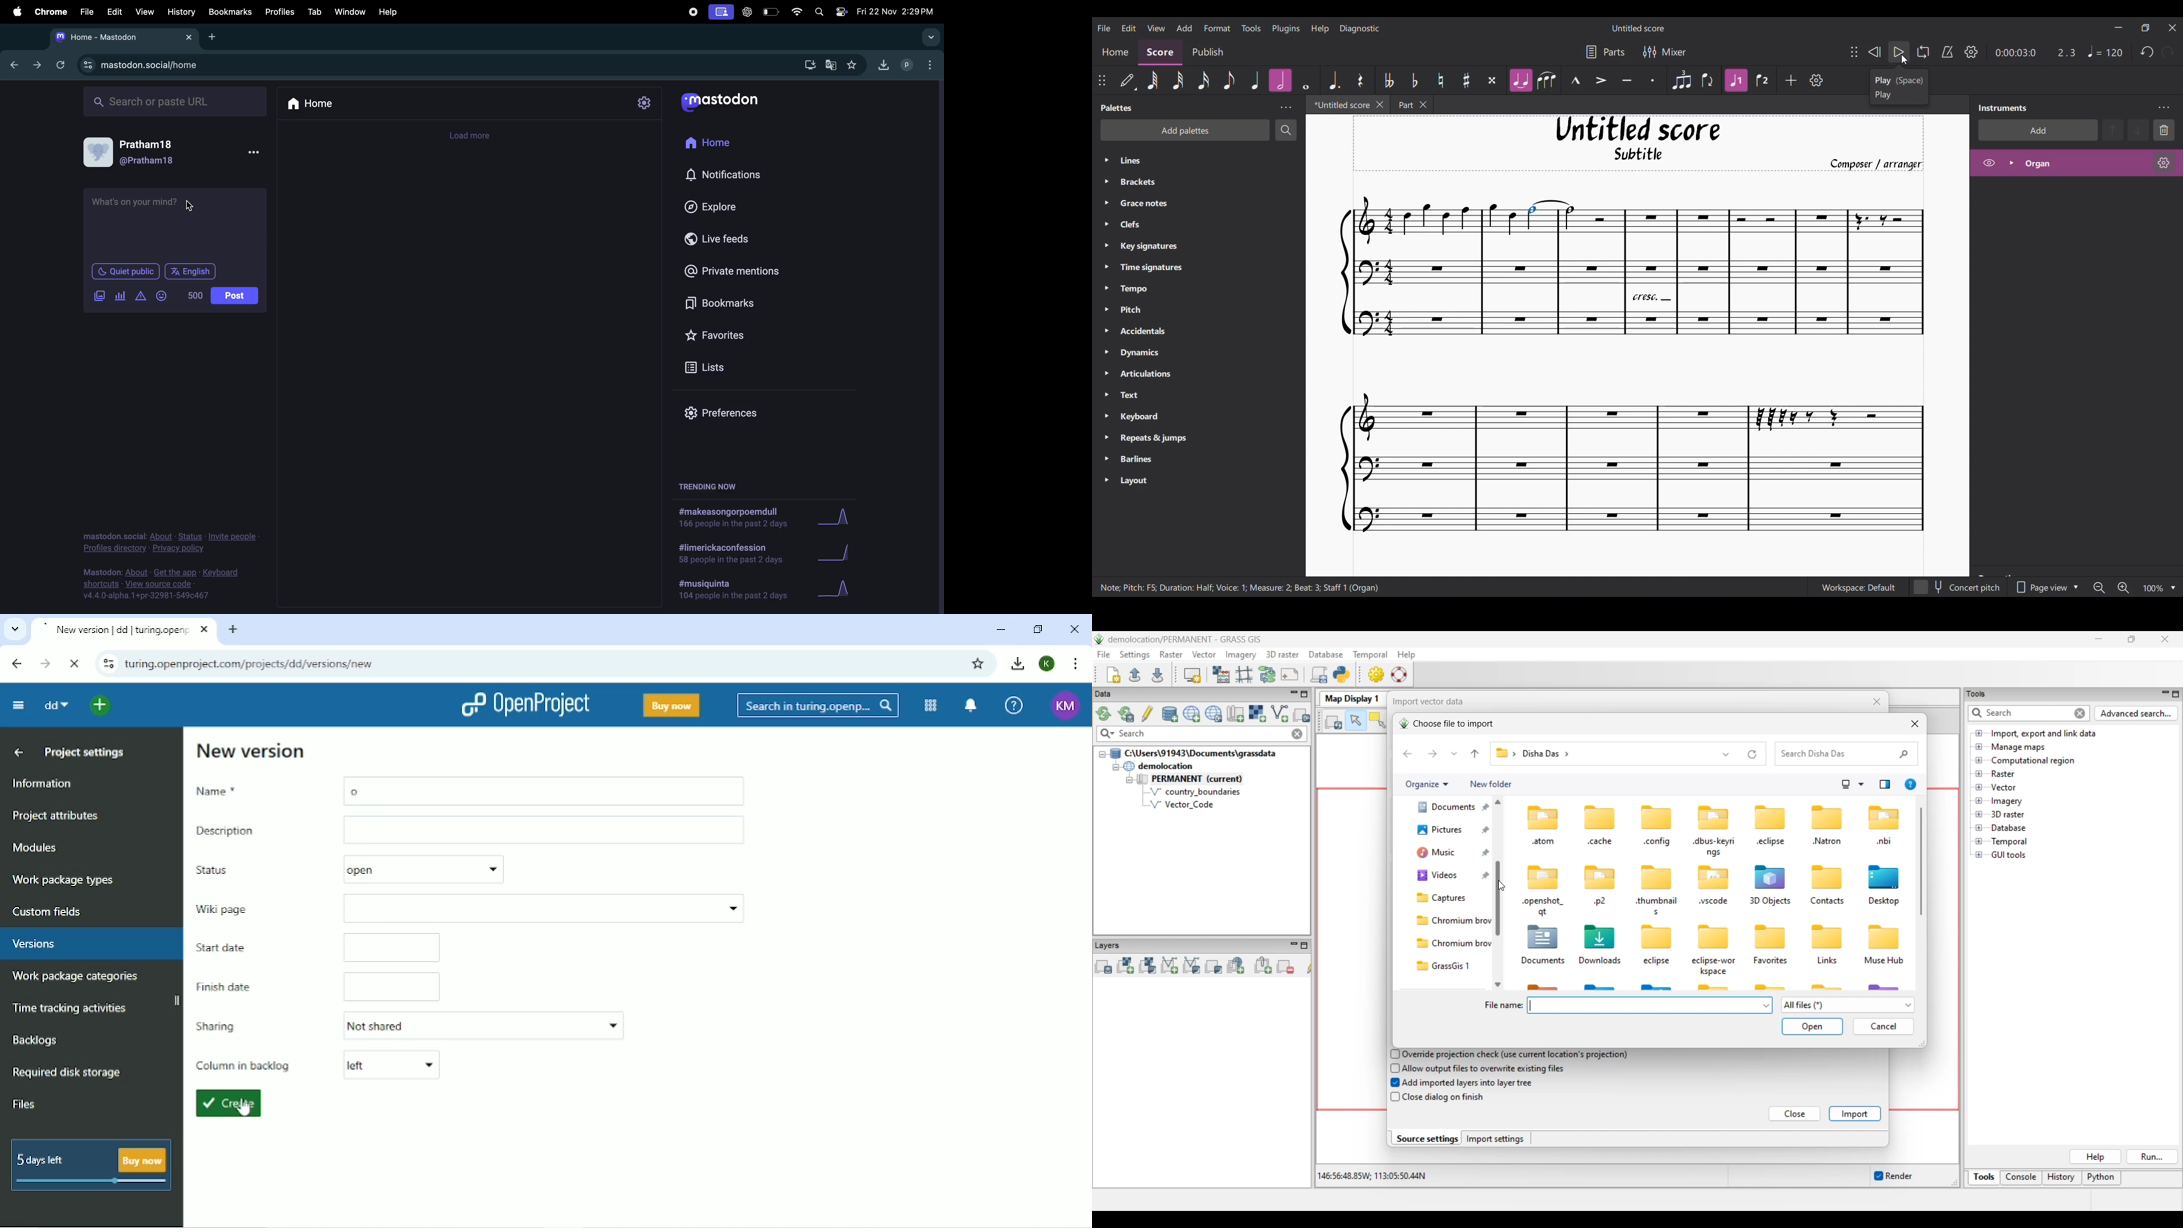 The image size is (2184, 1232). What do you see at coordinates (721, 141) in the screenshot?
I see `home` at bounding box center [721, 141].